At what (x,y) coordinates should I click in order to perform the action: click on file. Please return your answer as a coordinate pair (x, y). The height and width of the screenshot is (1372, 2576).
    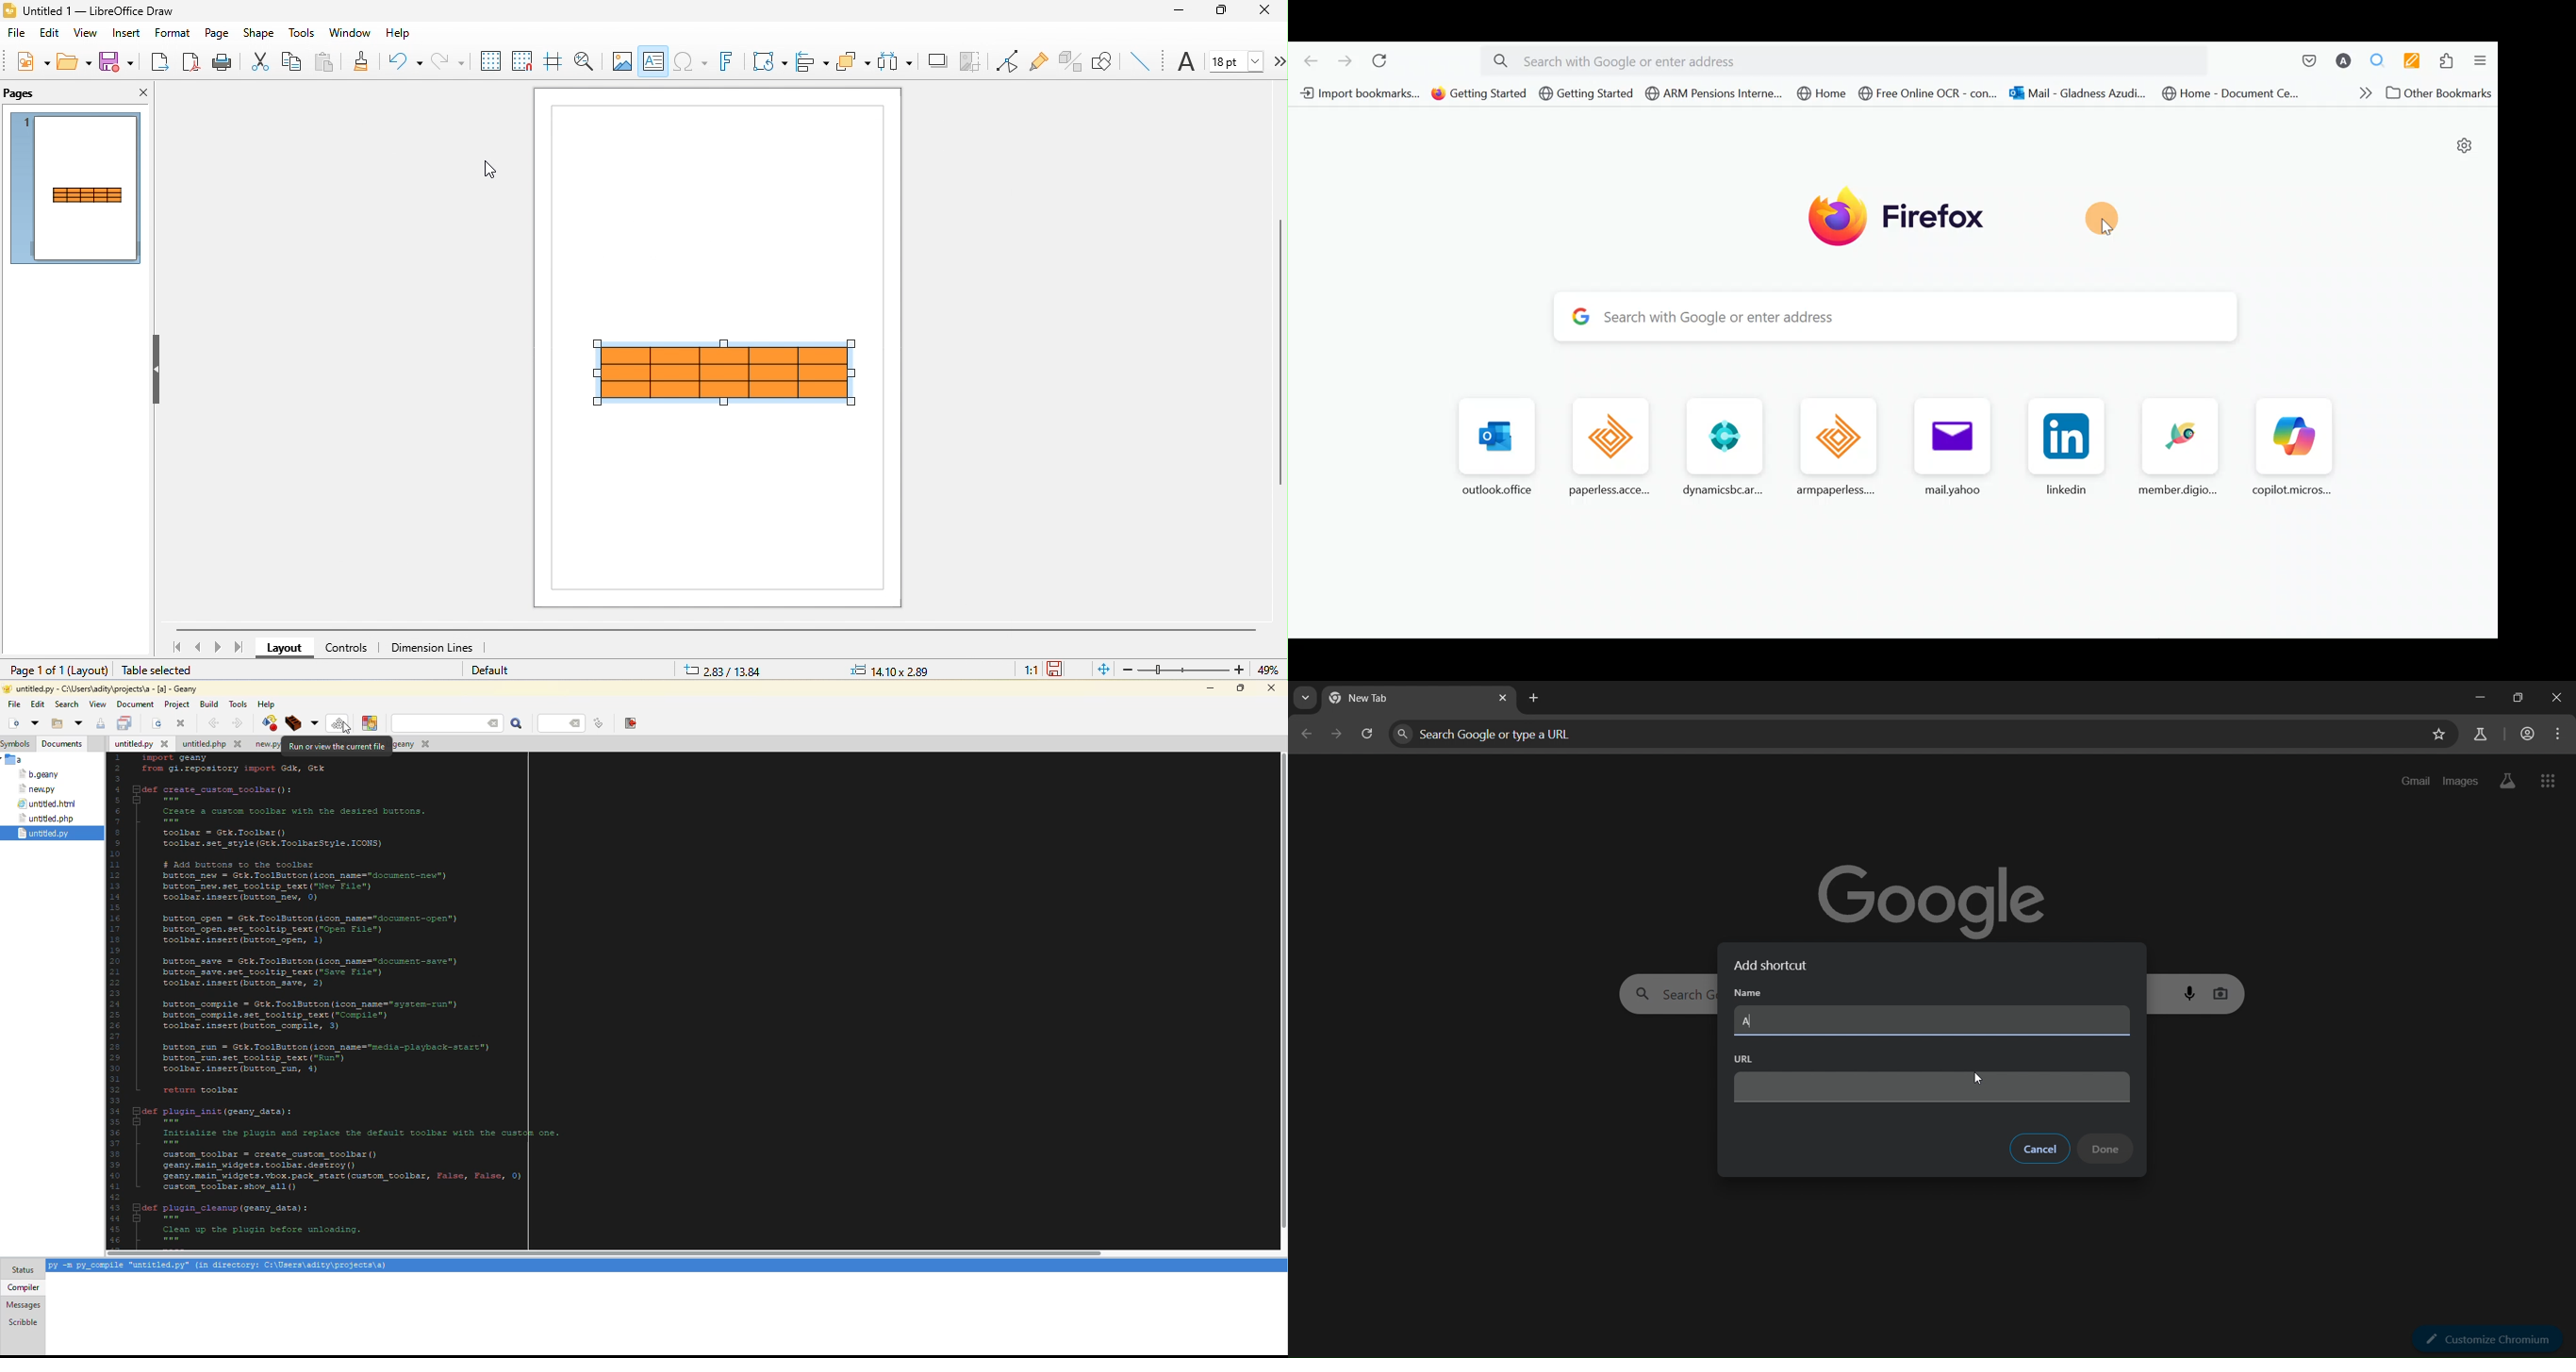
    Looking at the image, I should click on (410, 744).